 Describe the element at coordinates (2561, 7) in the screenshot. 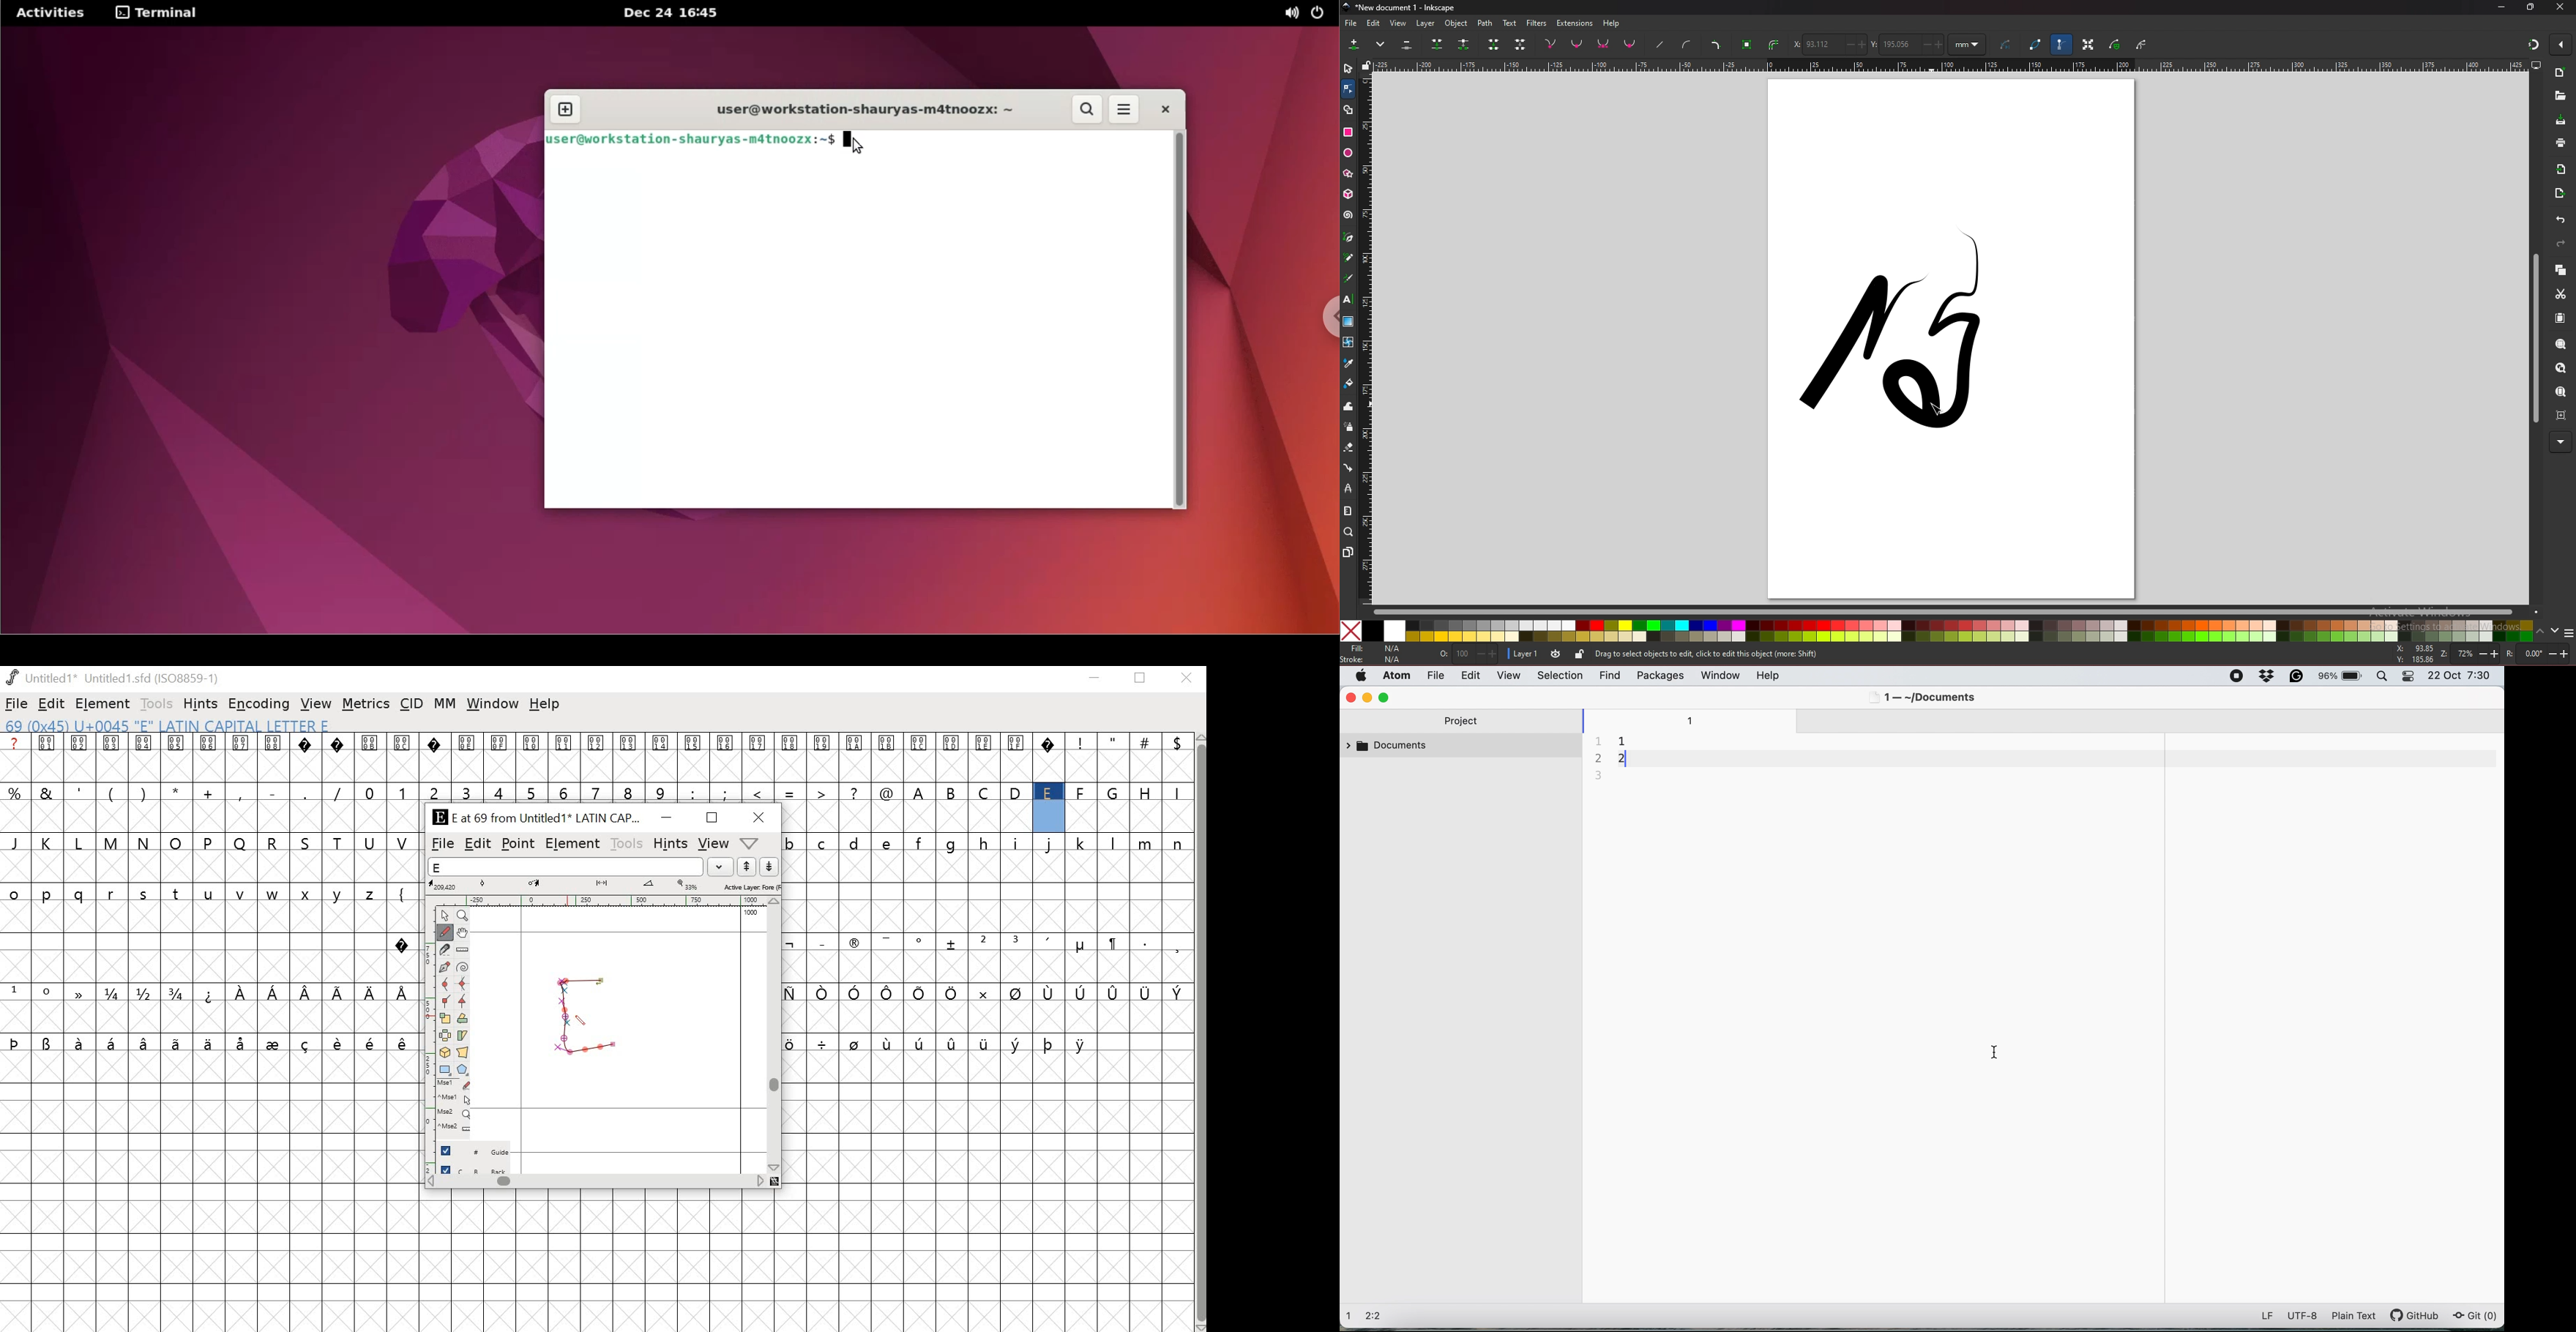

I see `close` at that location.